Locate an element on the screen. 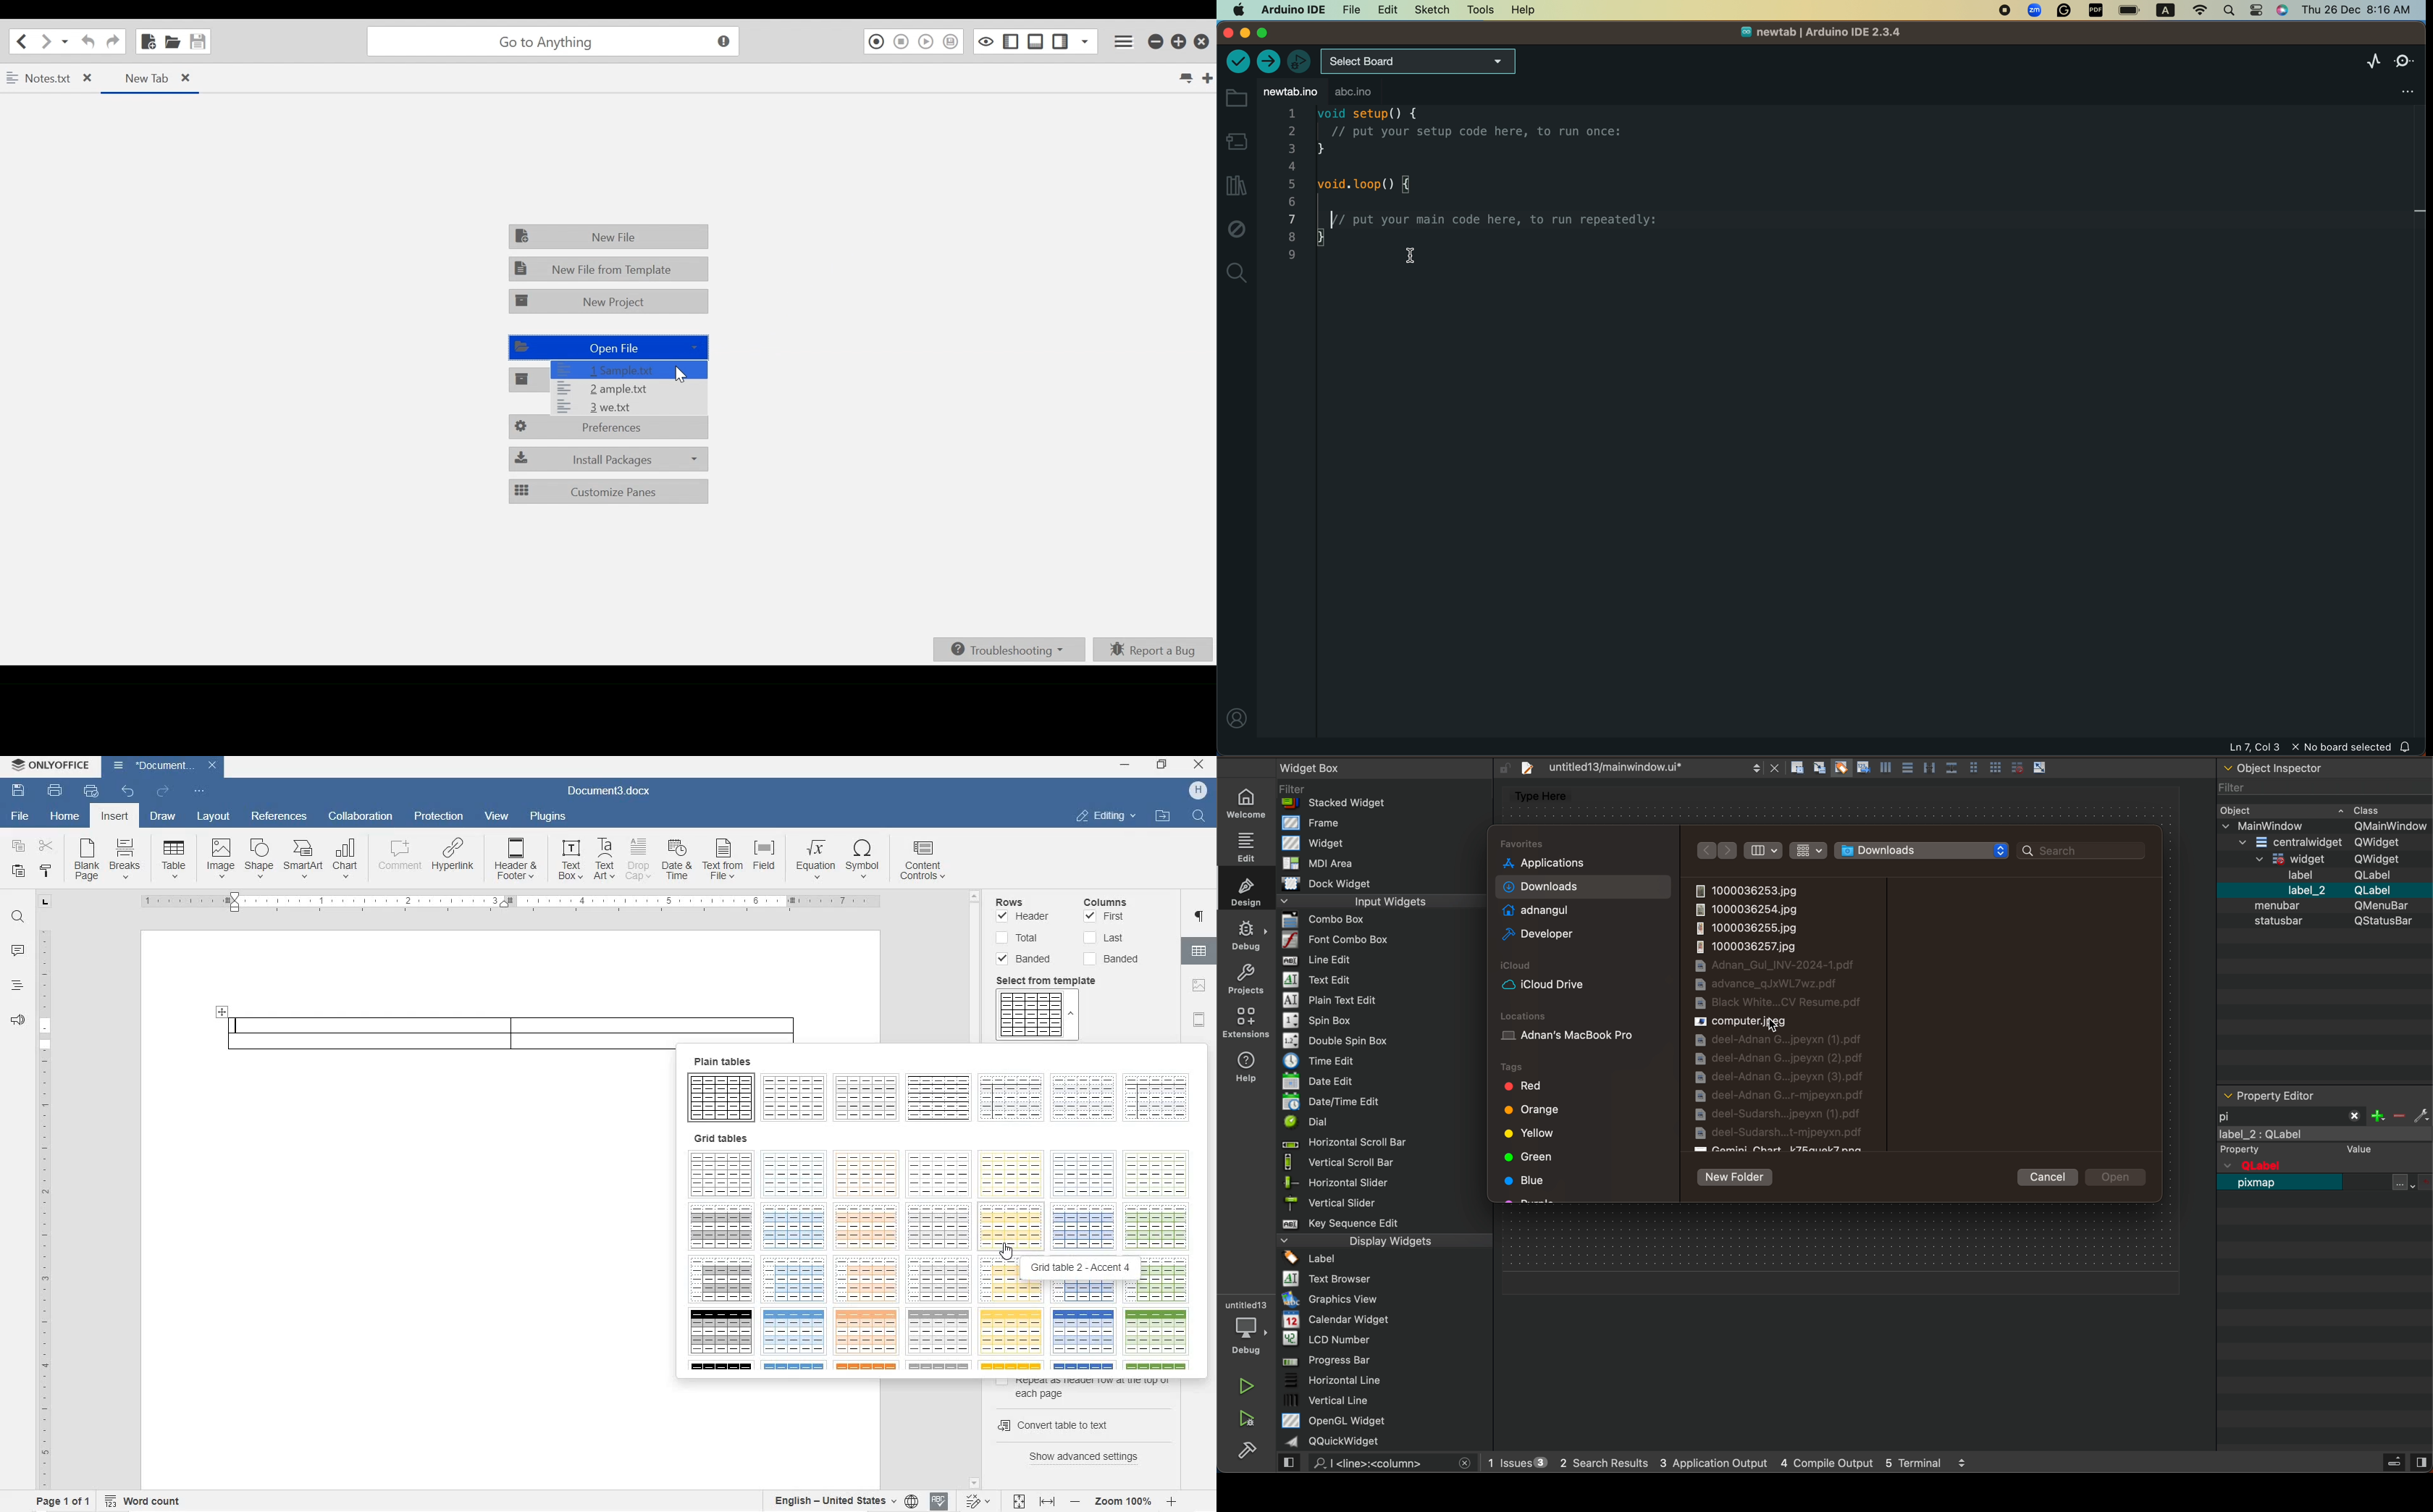  CUSTOMIZE QUICK ACCESS TOOLBAR is located at coordinates (198, 791).